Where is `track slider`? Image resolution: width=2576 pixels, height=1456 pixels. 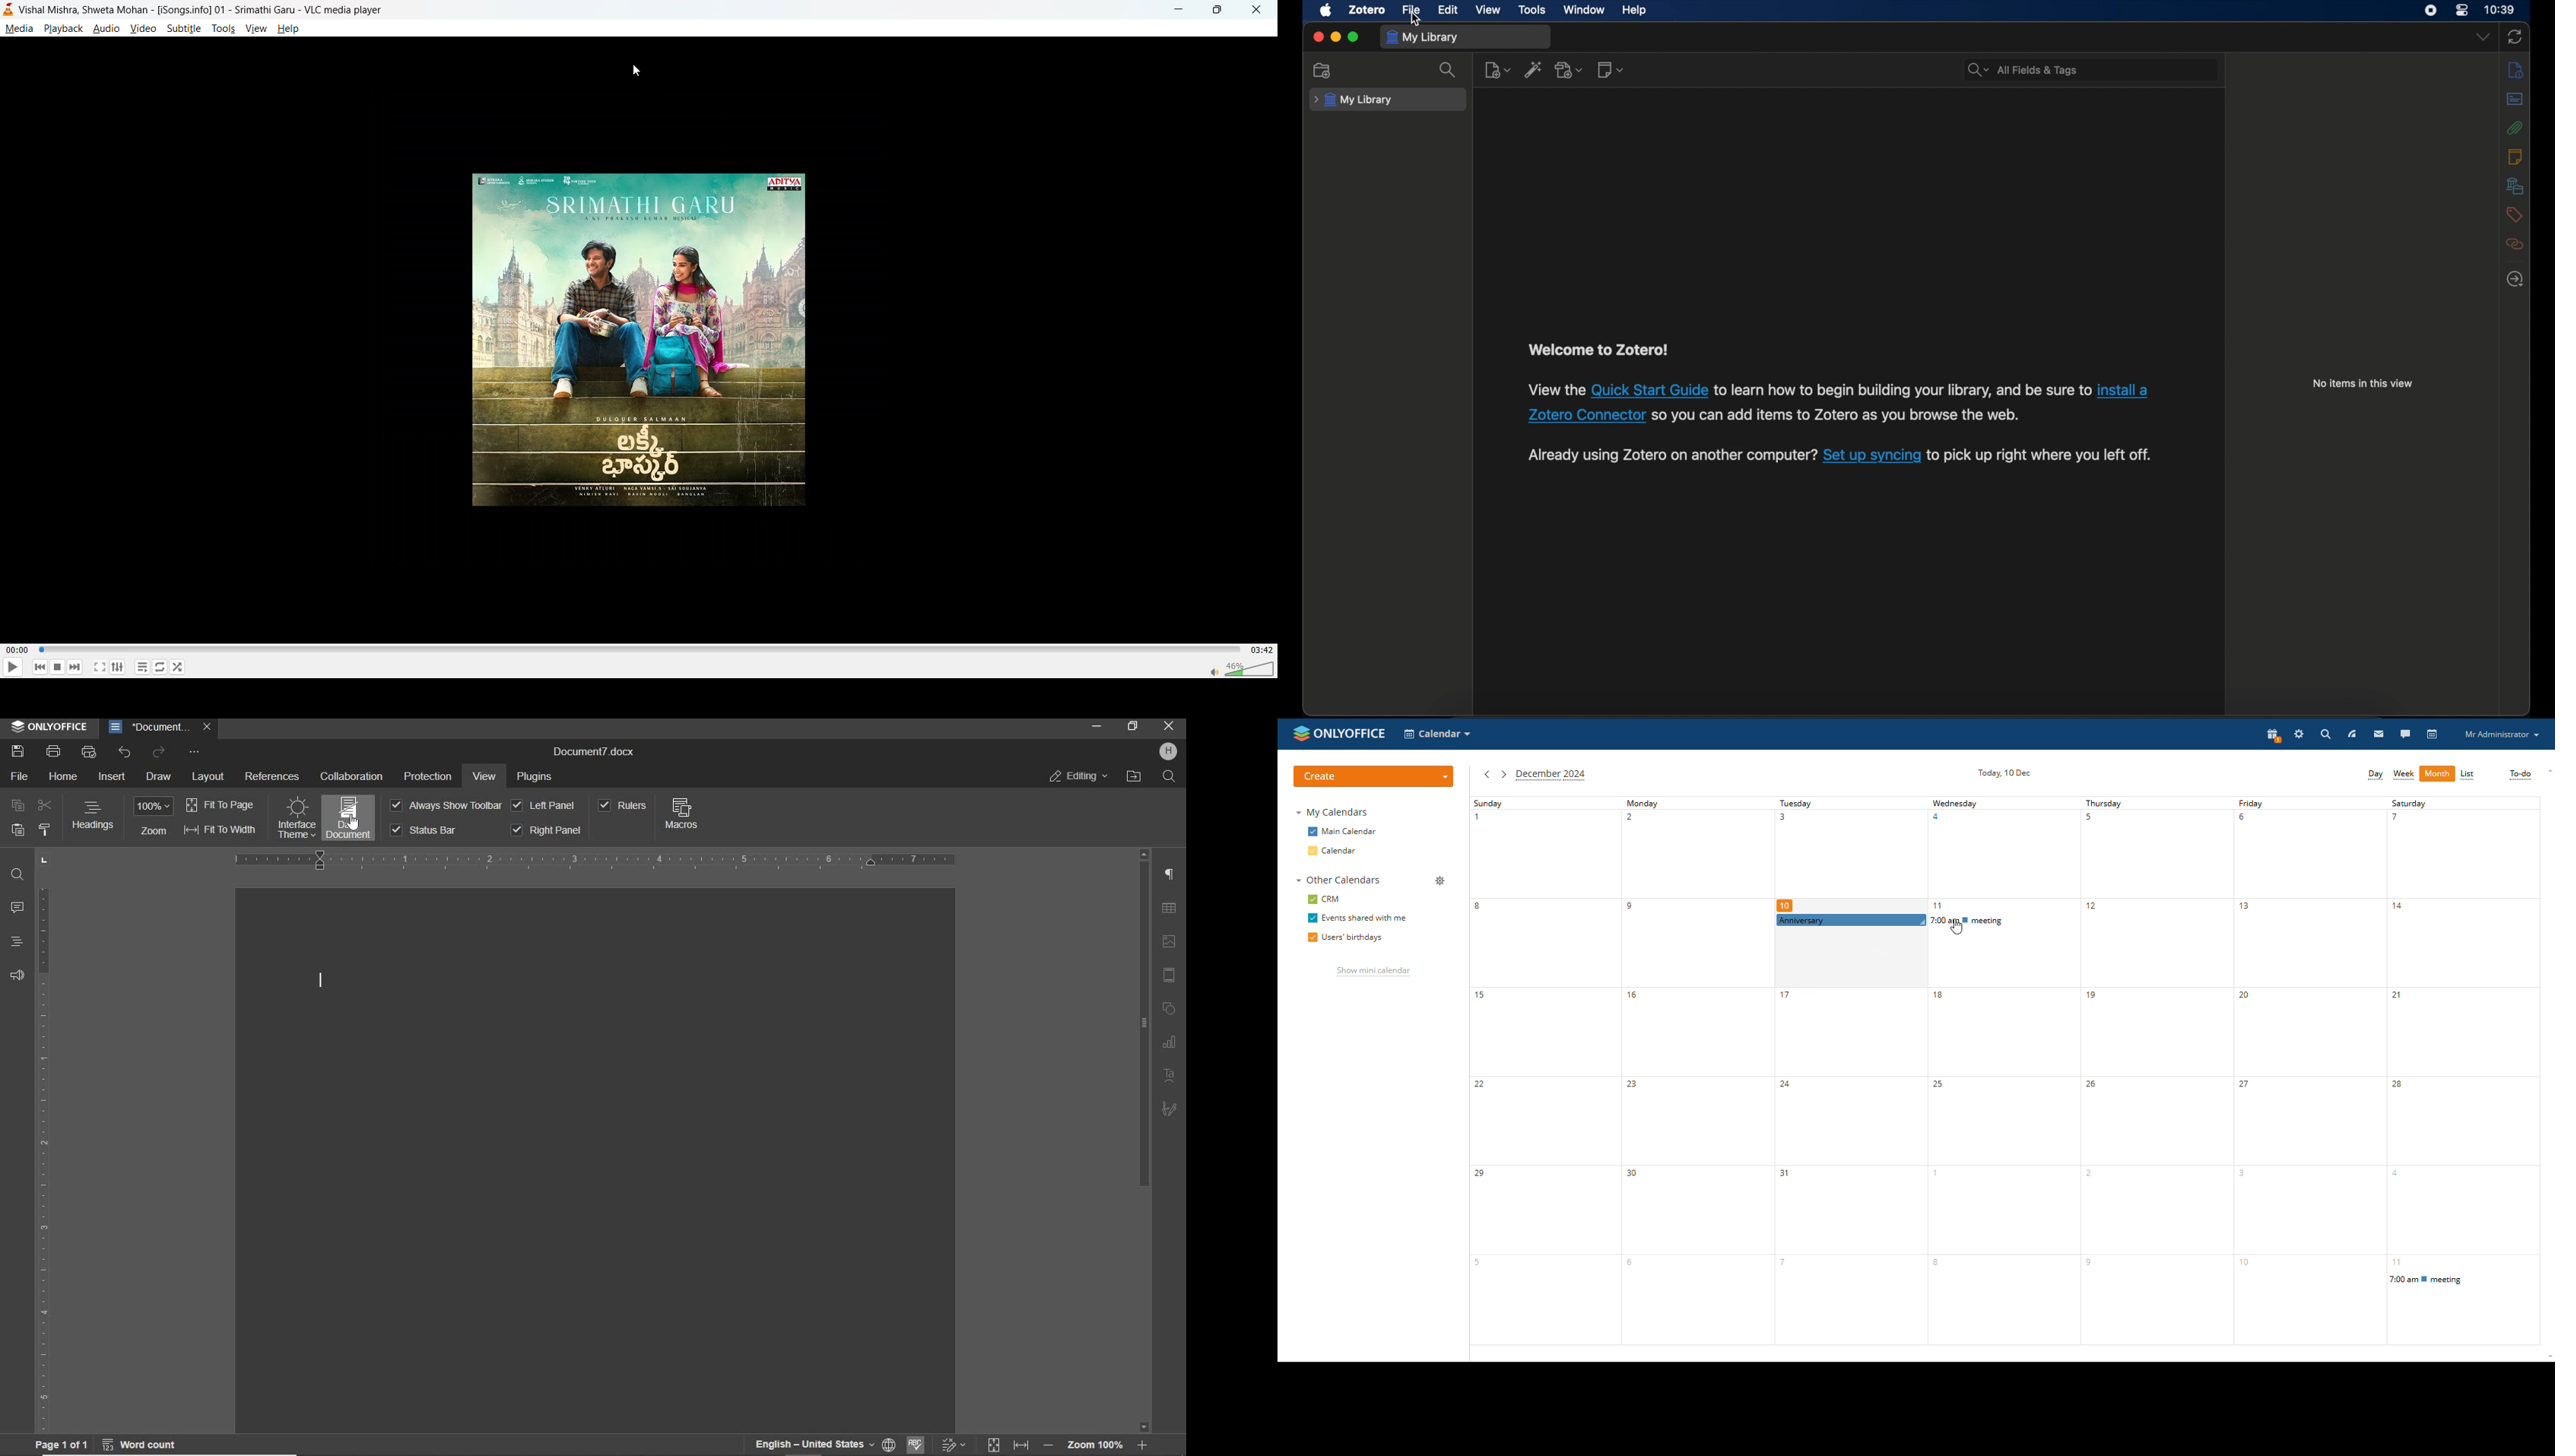
track slider is located at coordinates (637, 651).